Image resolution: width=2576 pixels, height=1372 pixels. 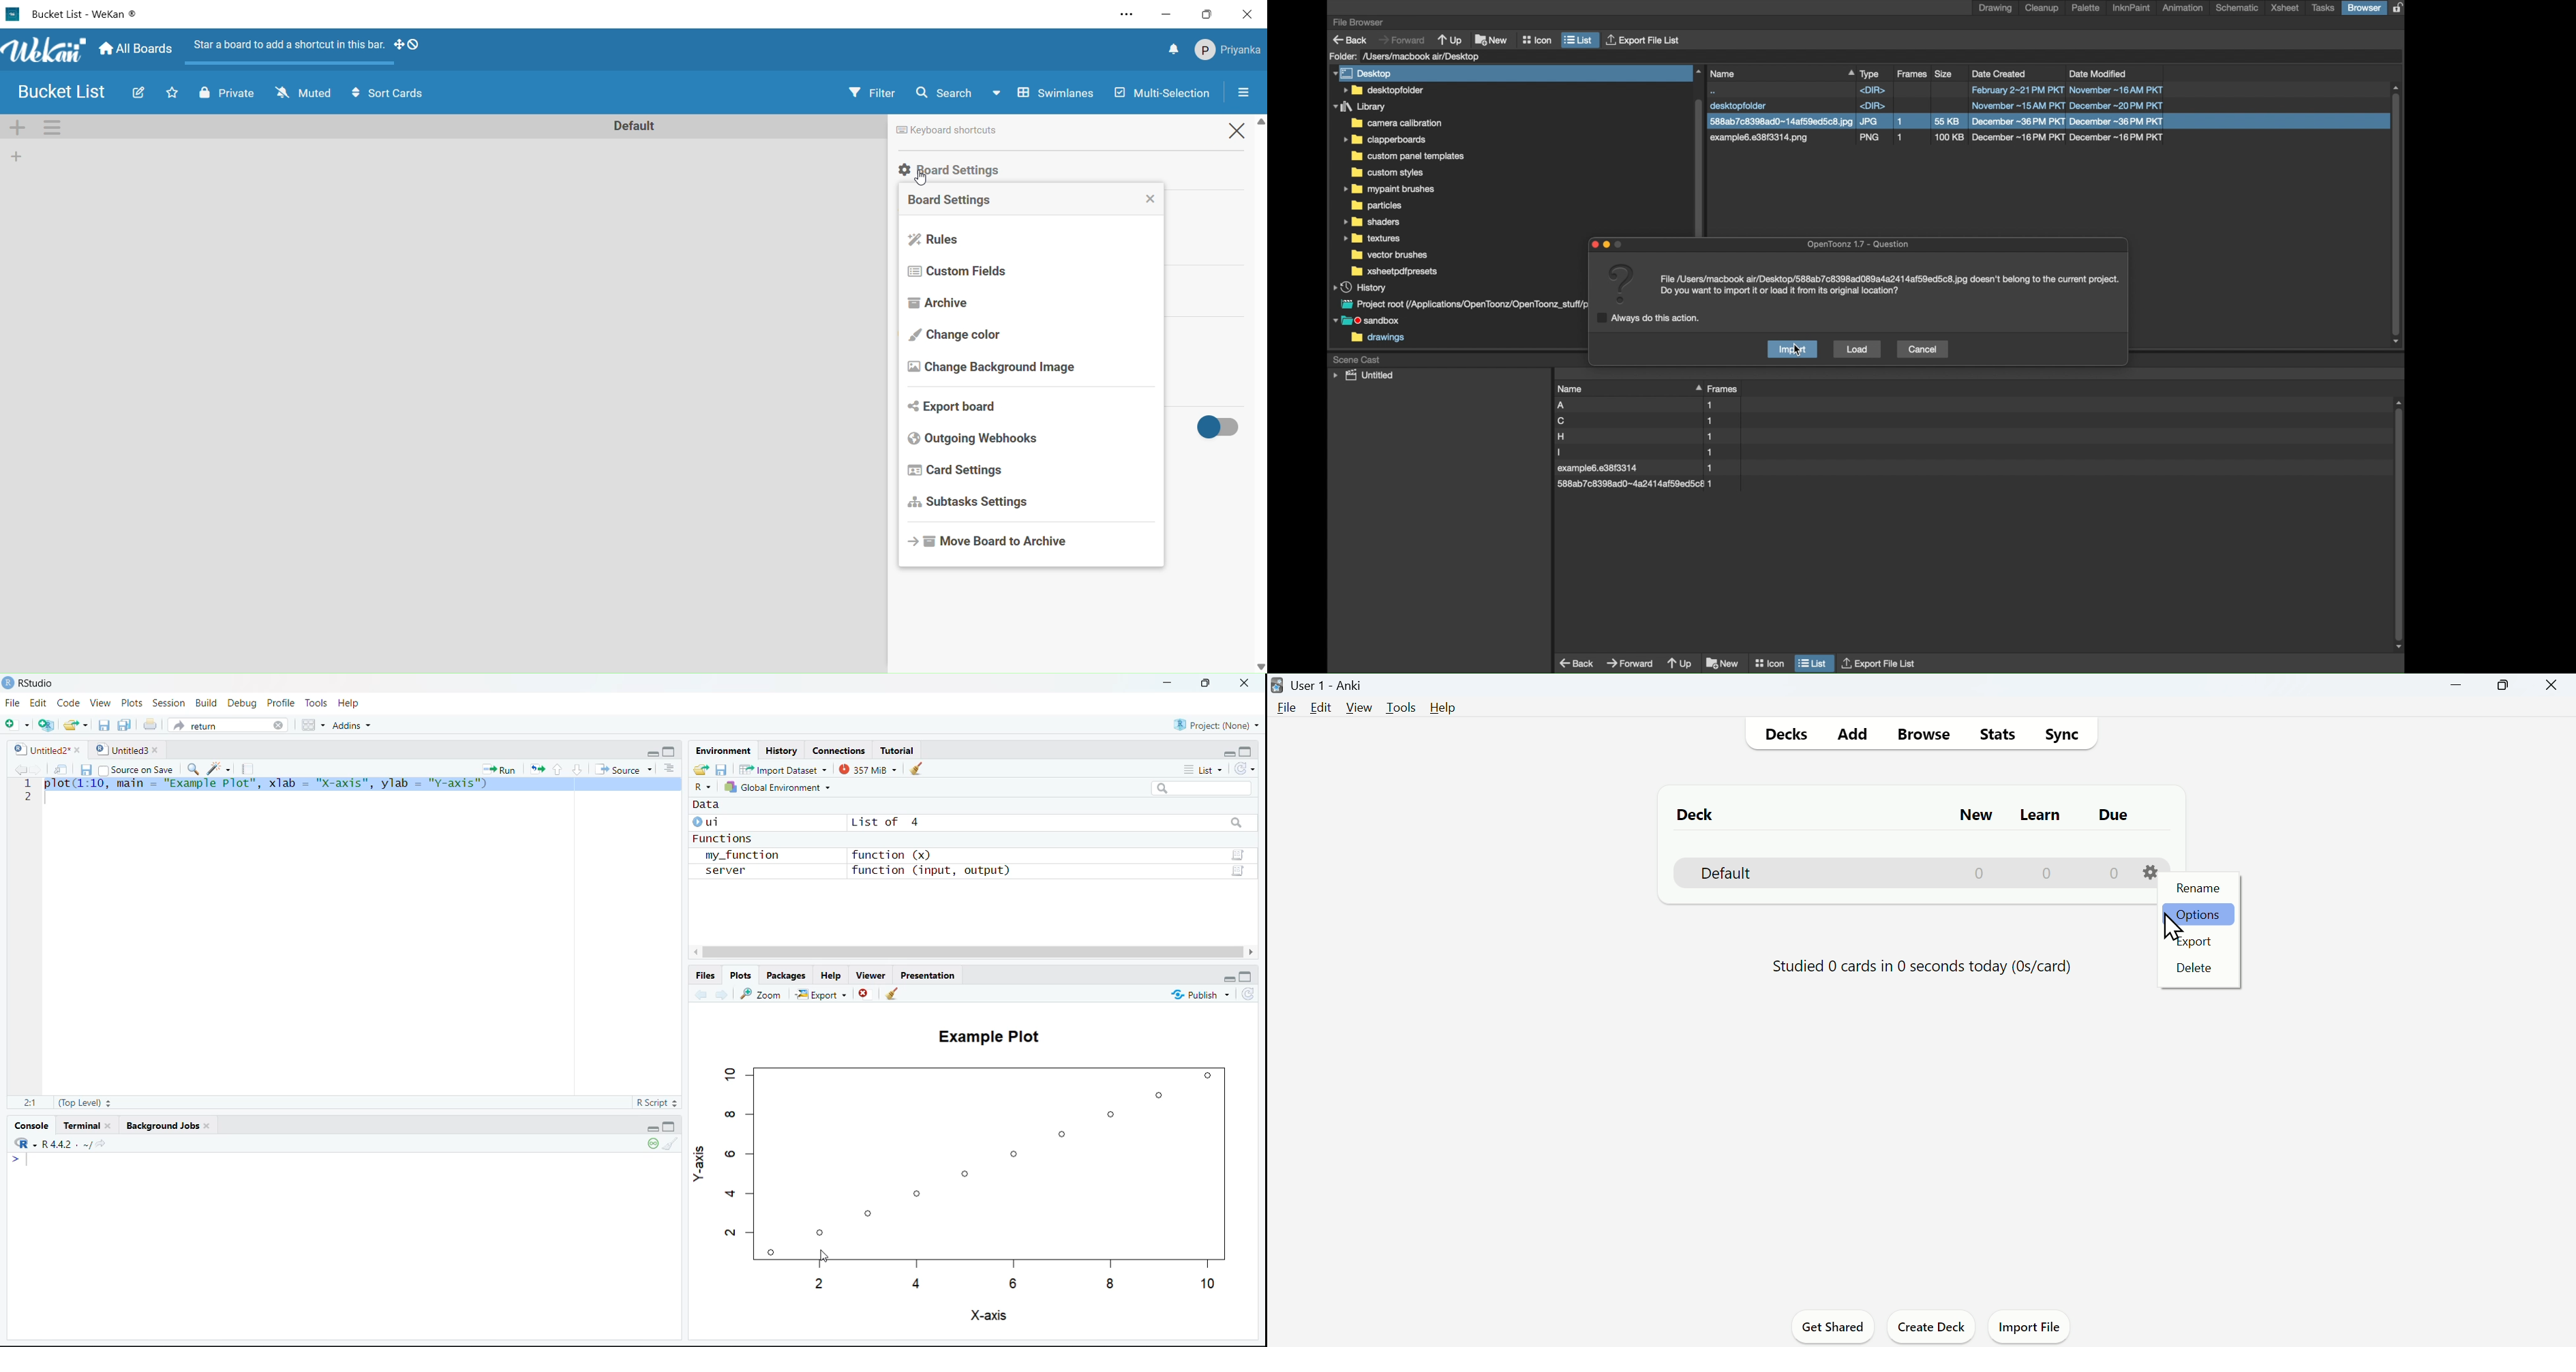 I want to click on Scrollbar, so click(x=971, y=951).